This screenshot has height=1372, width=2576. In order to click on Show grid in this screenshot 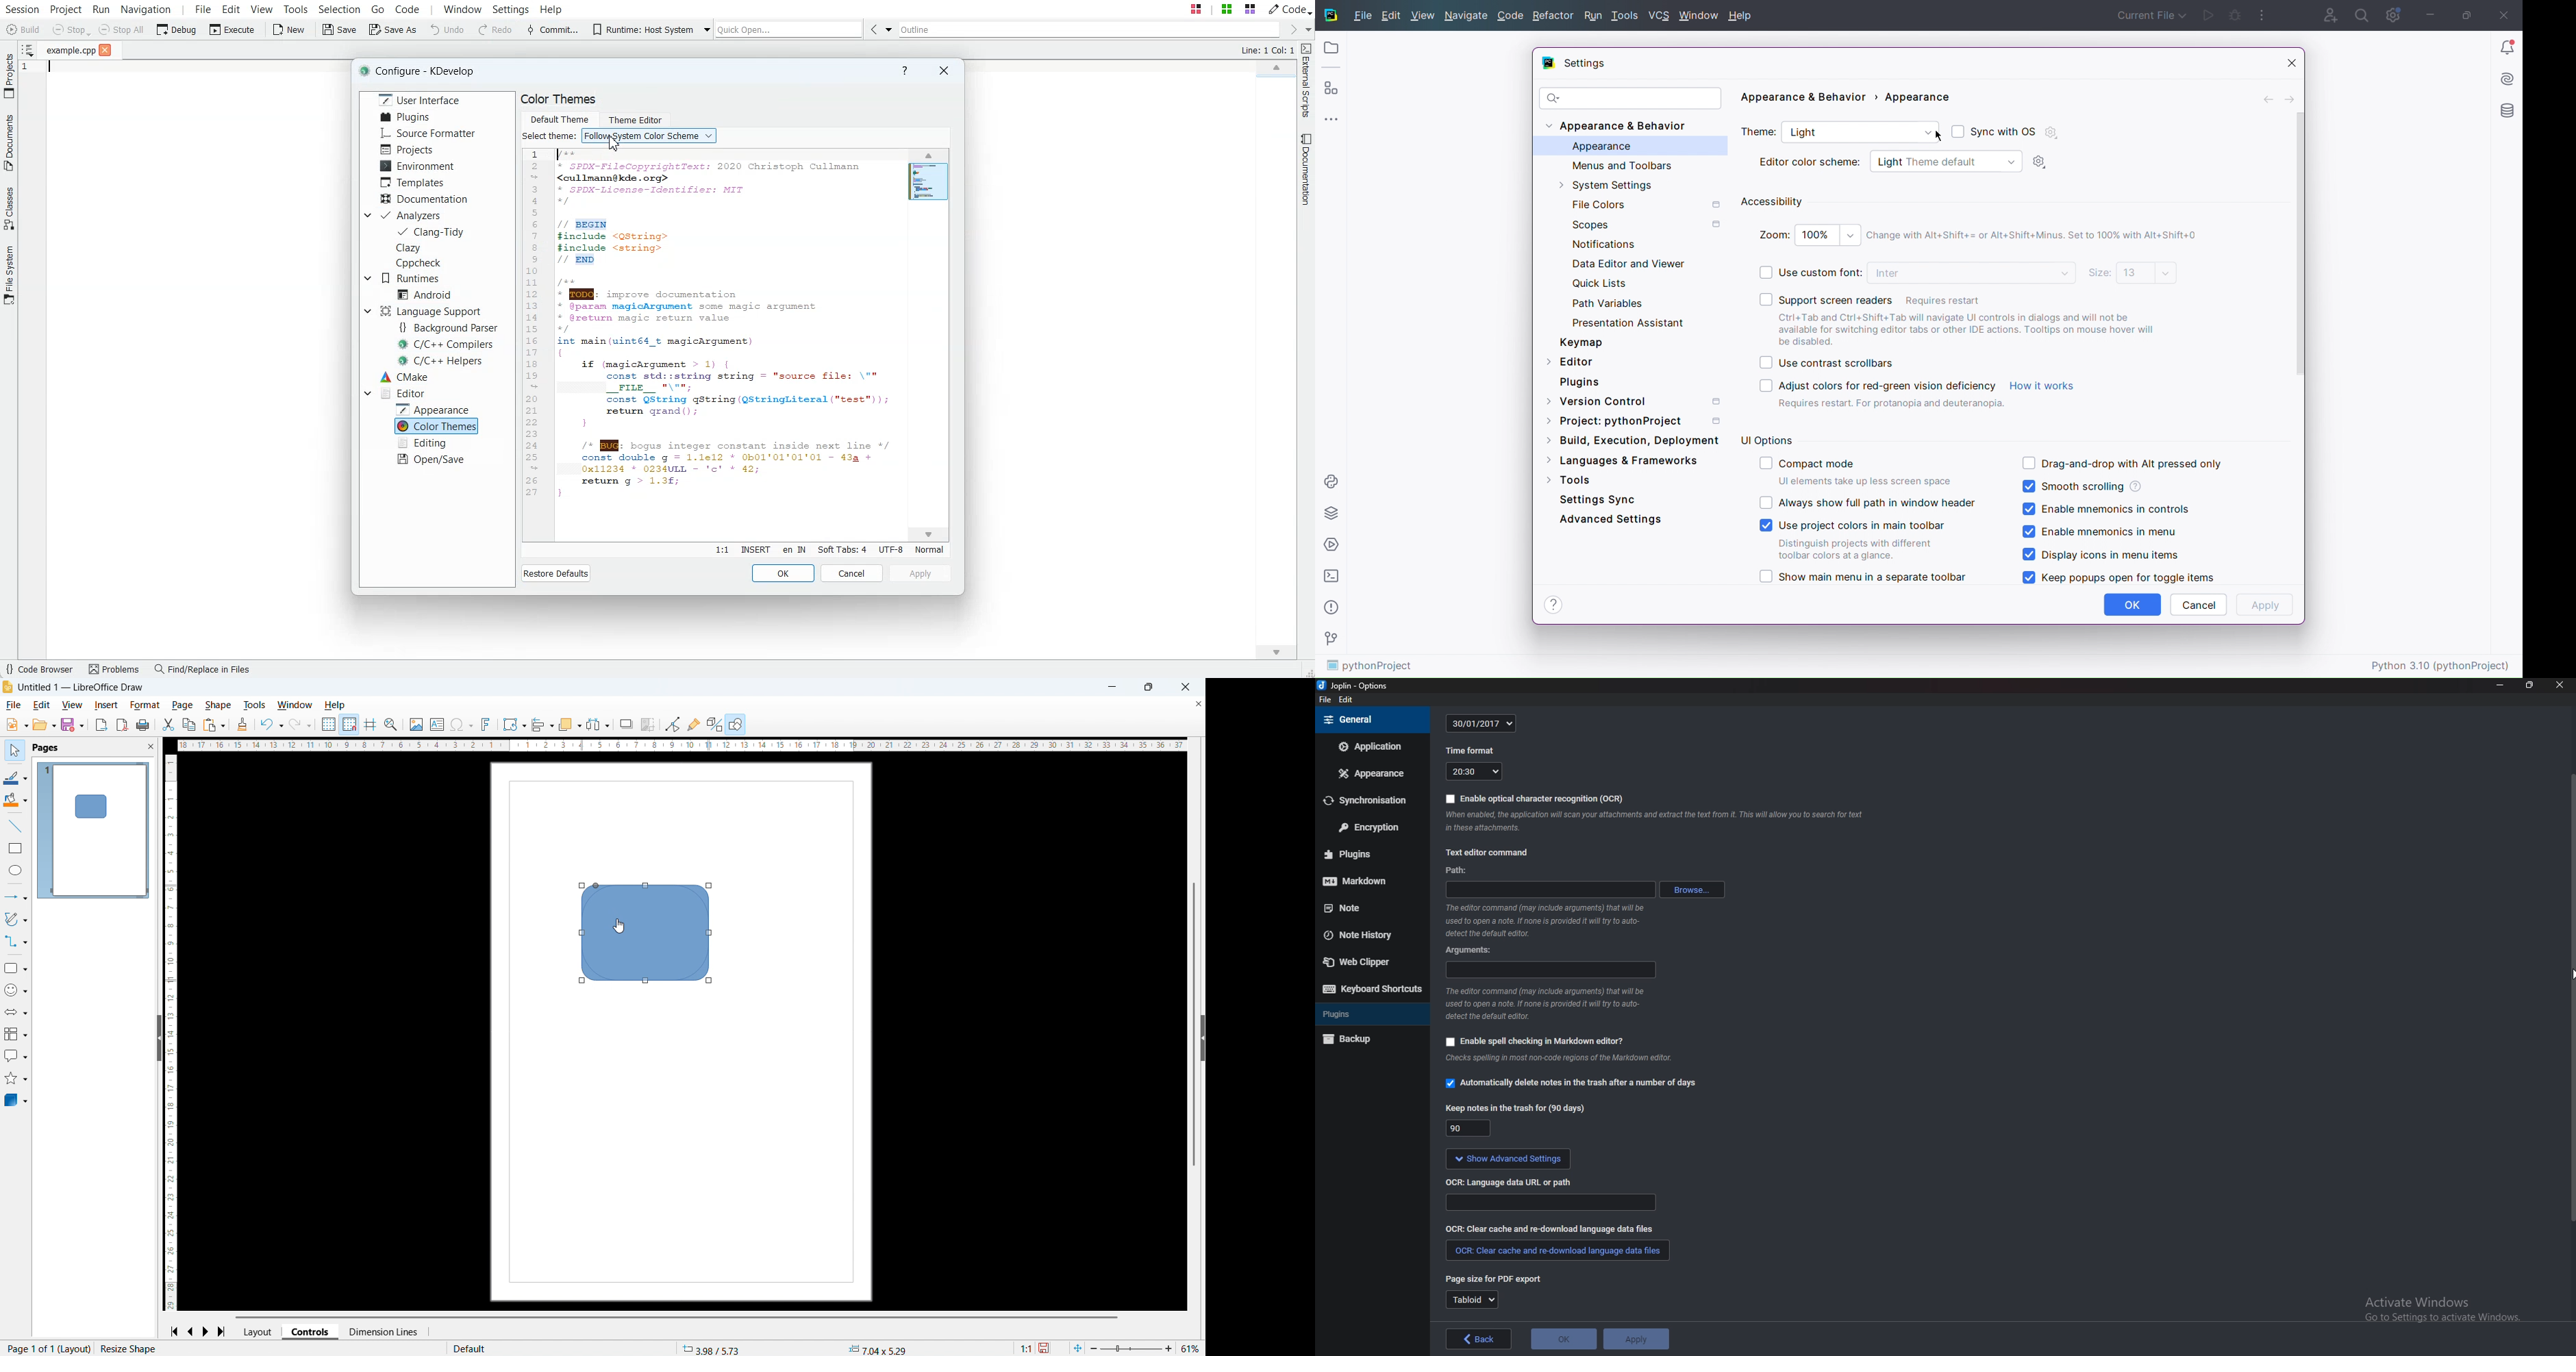, I will do `click(329, 725)`.